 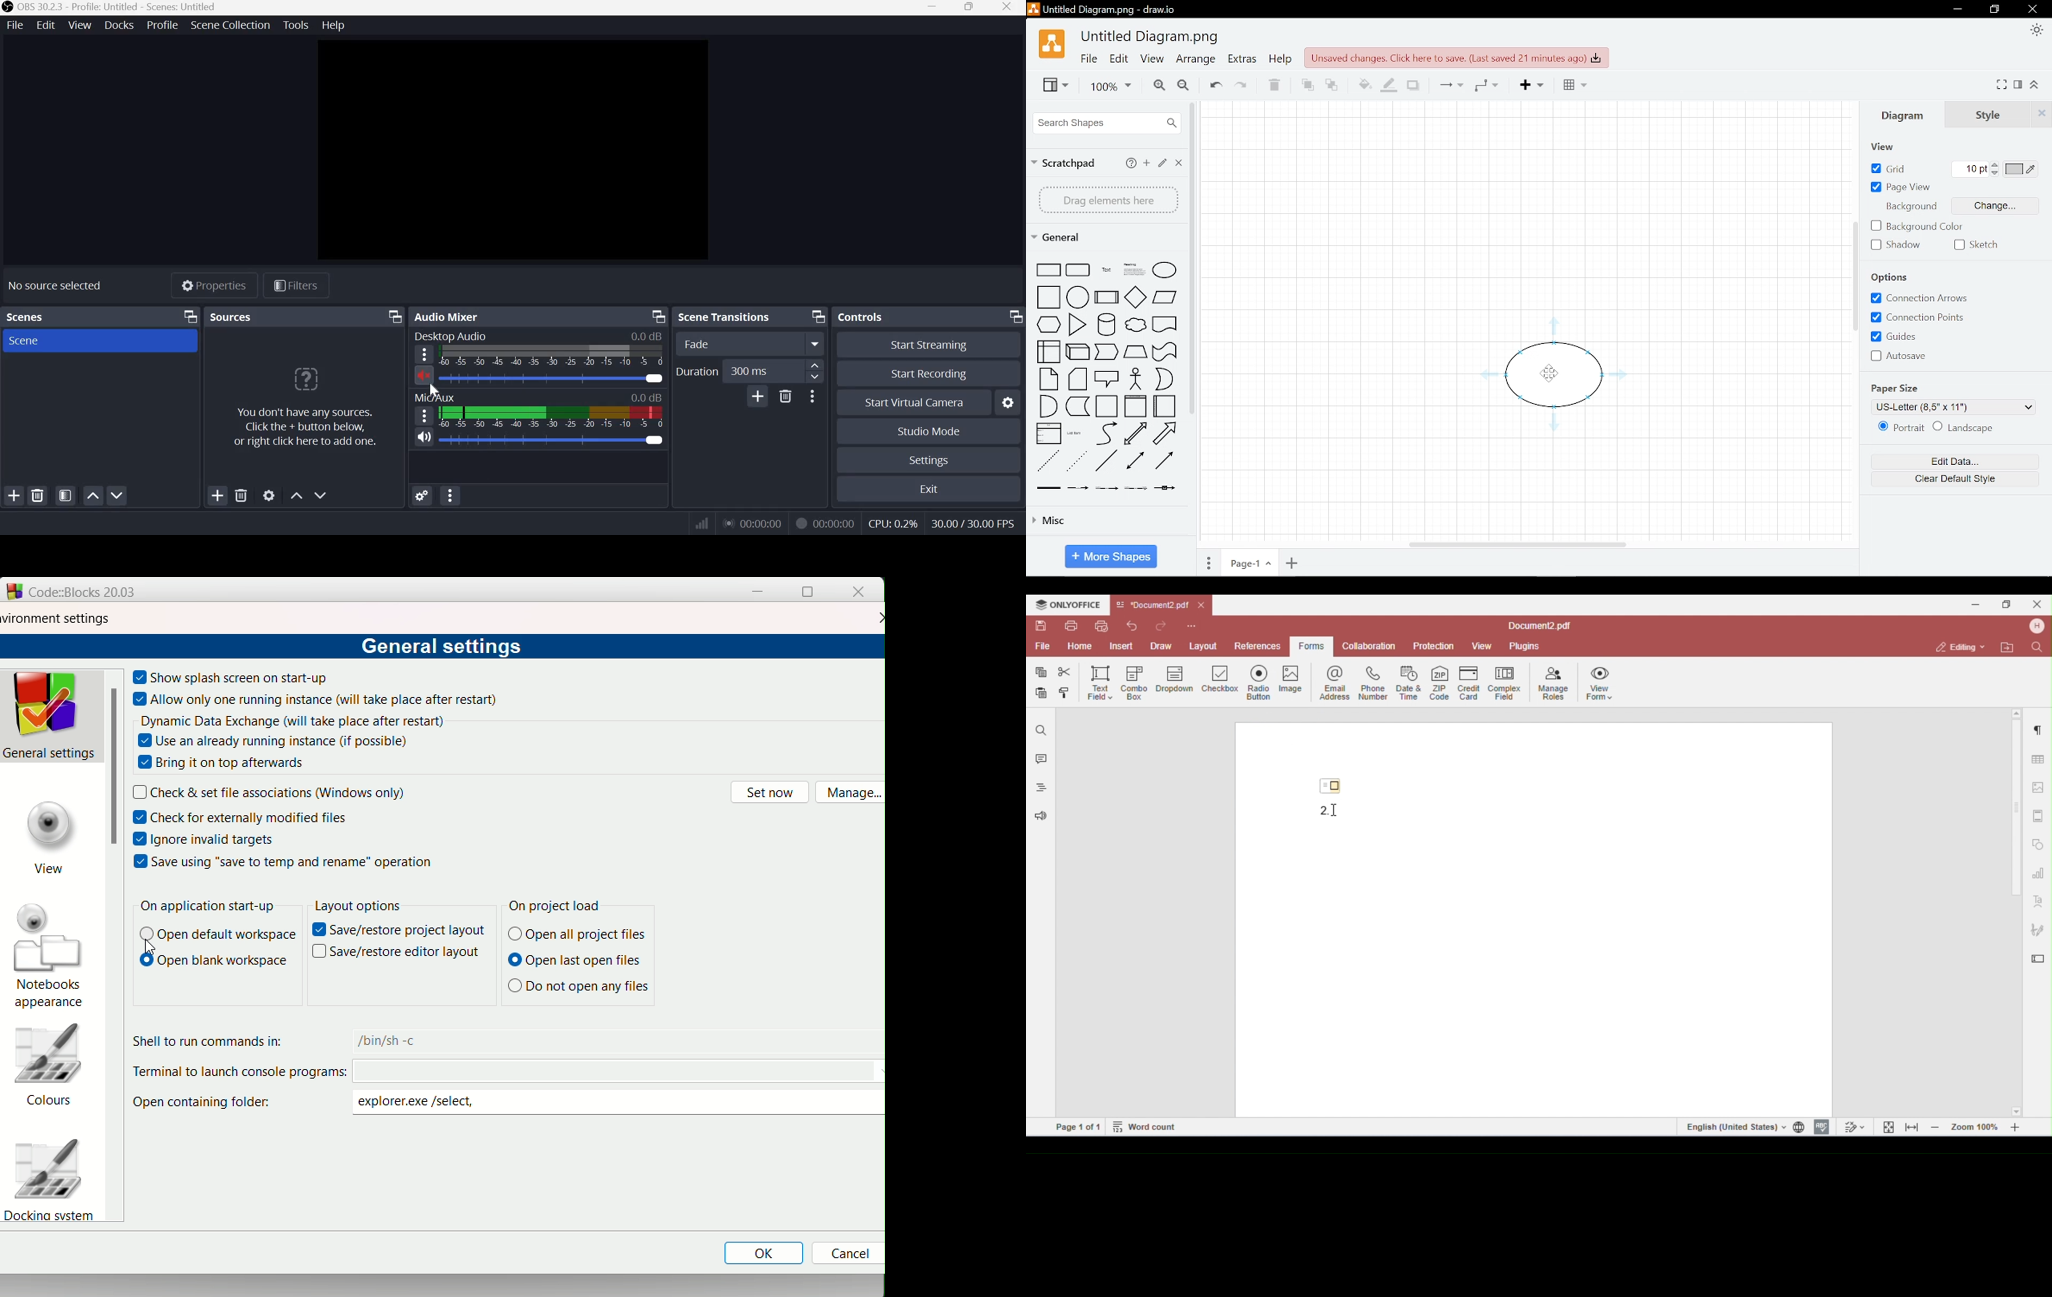 I want to click on Zoom in, so click(x=1158, y=85).